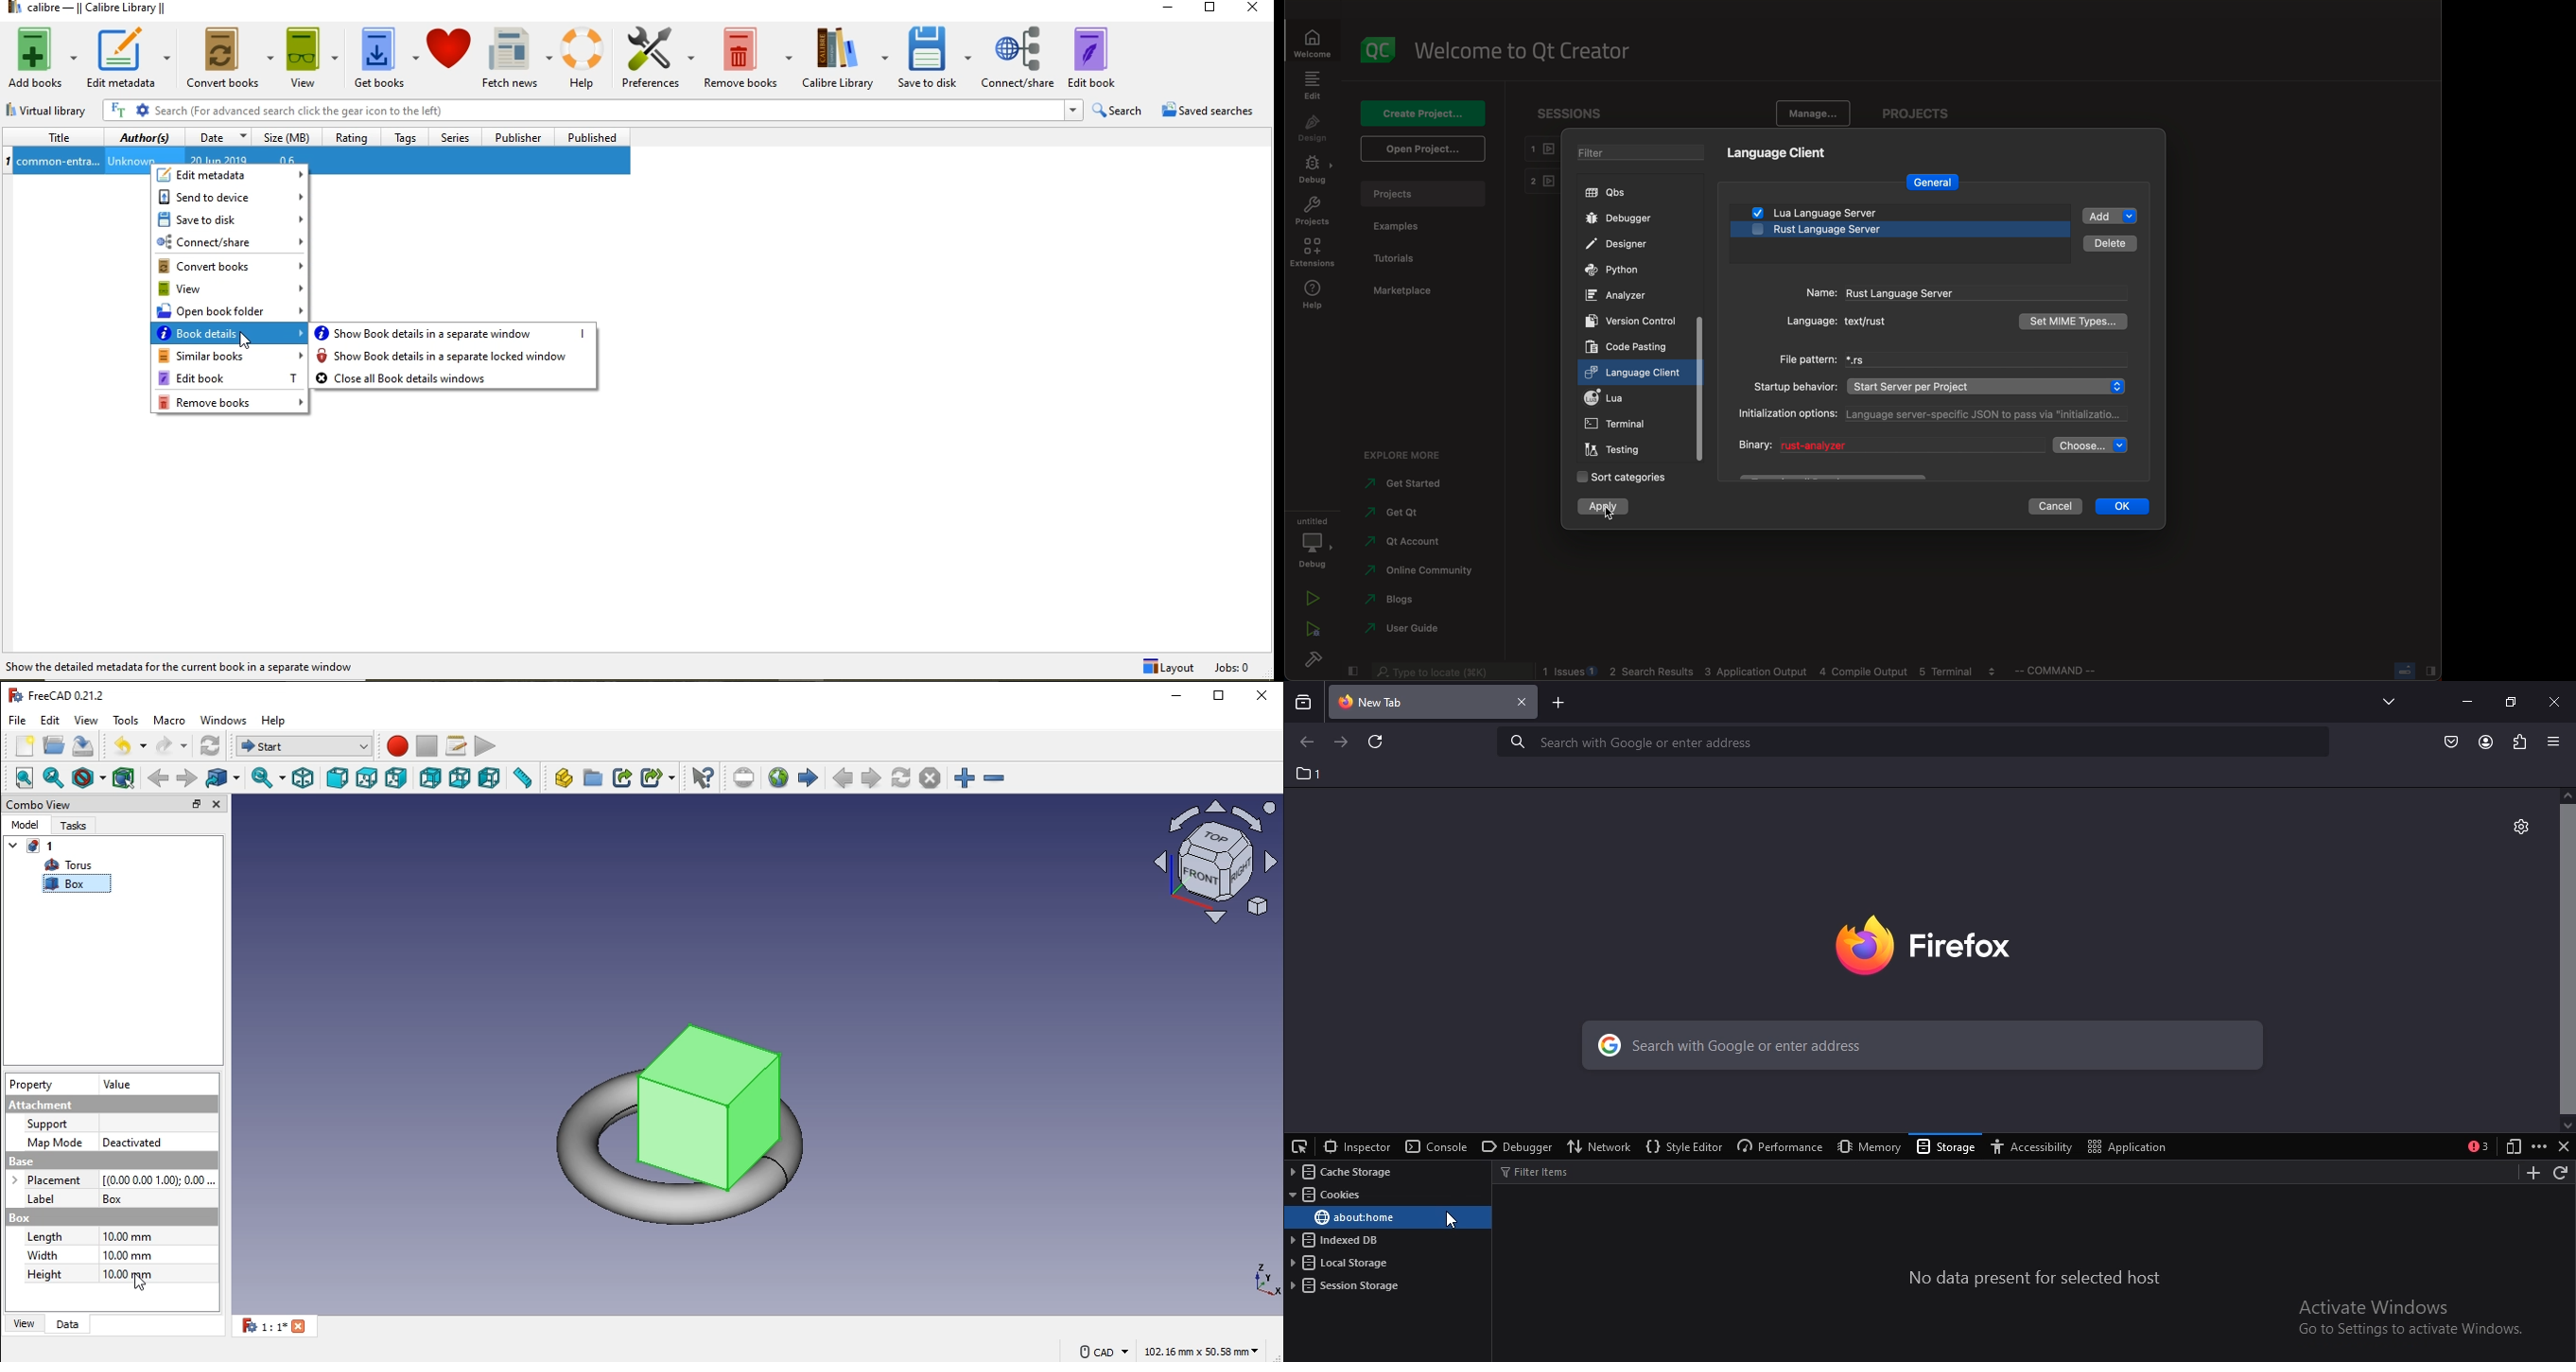 This screenshot has height=1372, width=2576. Describe the element at coordinates (965, 778) in the screenshot. I see `zoom in` at that location.